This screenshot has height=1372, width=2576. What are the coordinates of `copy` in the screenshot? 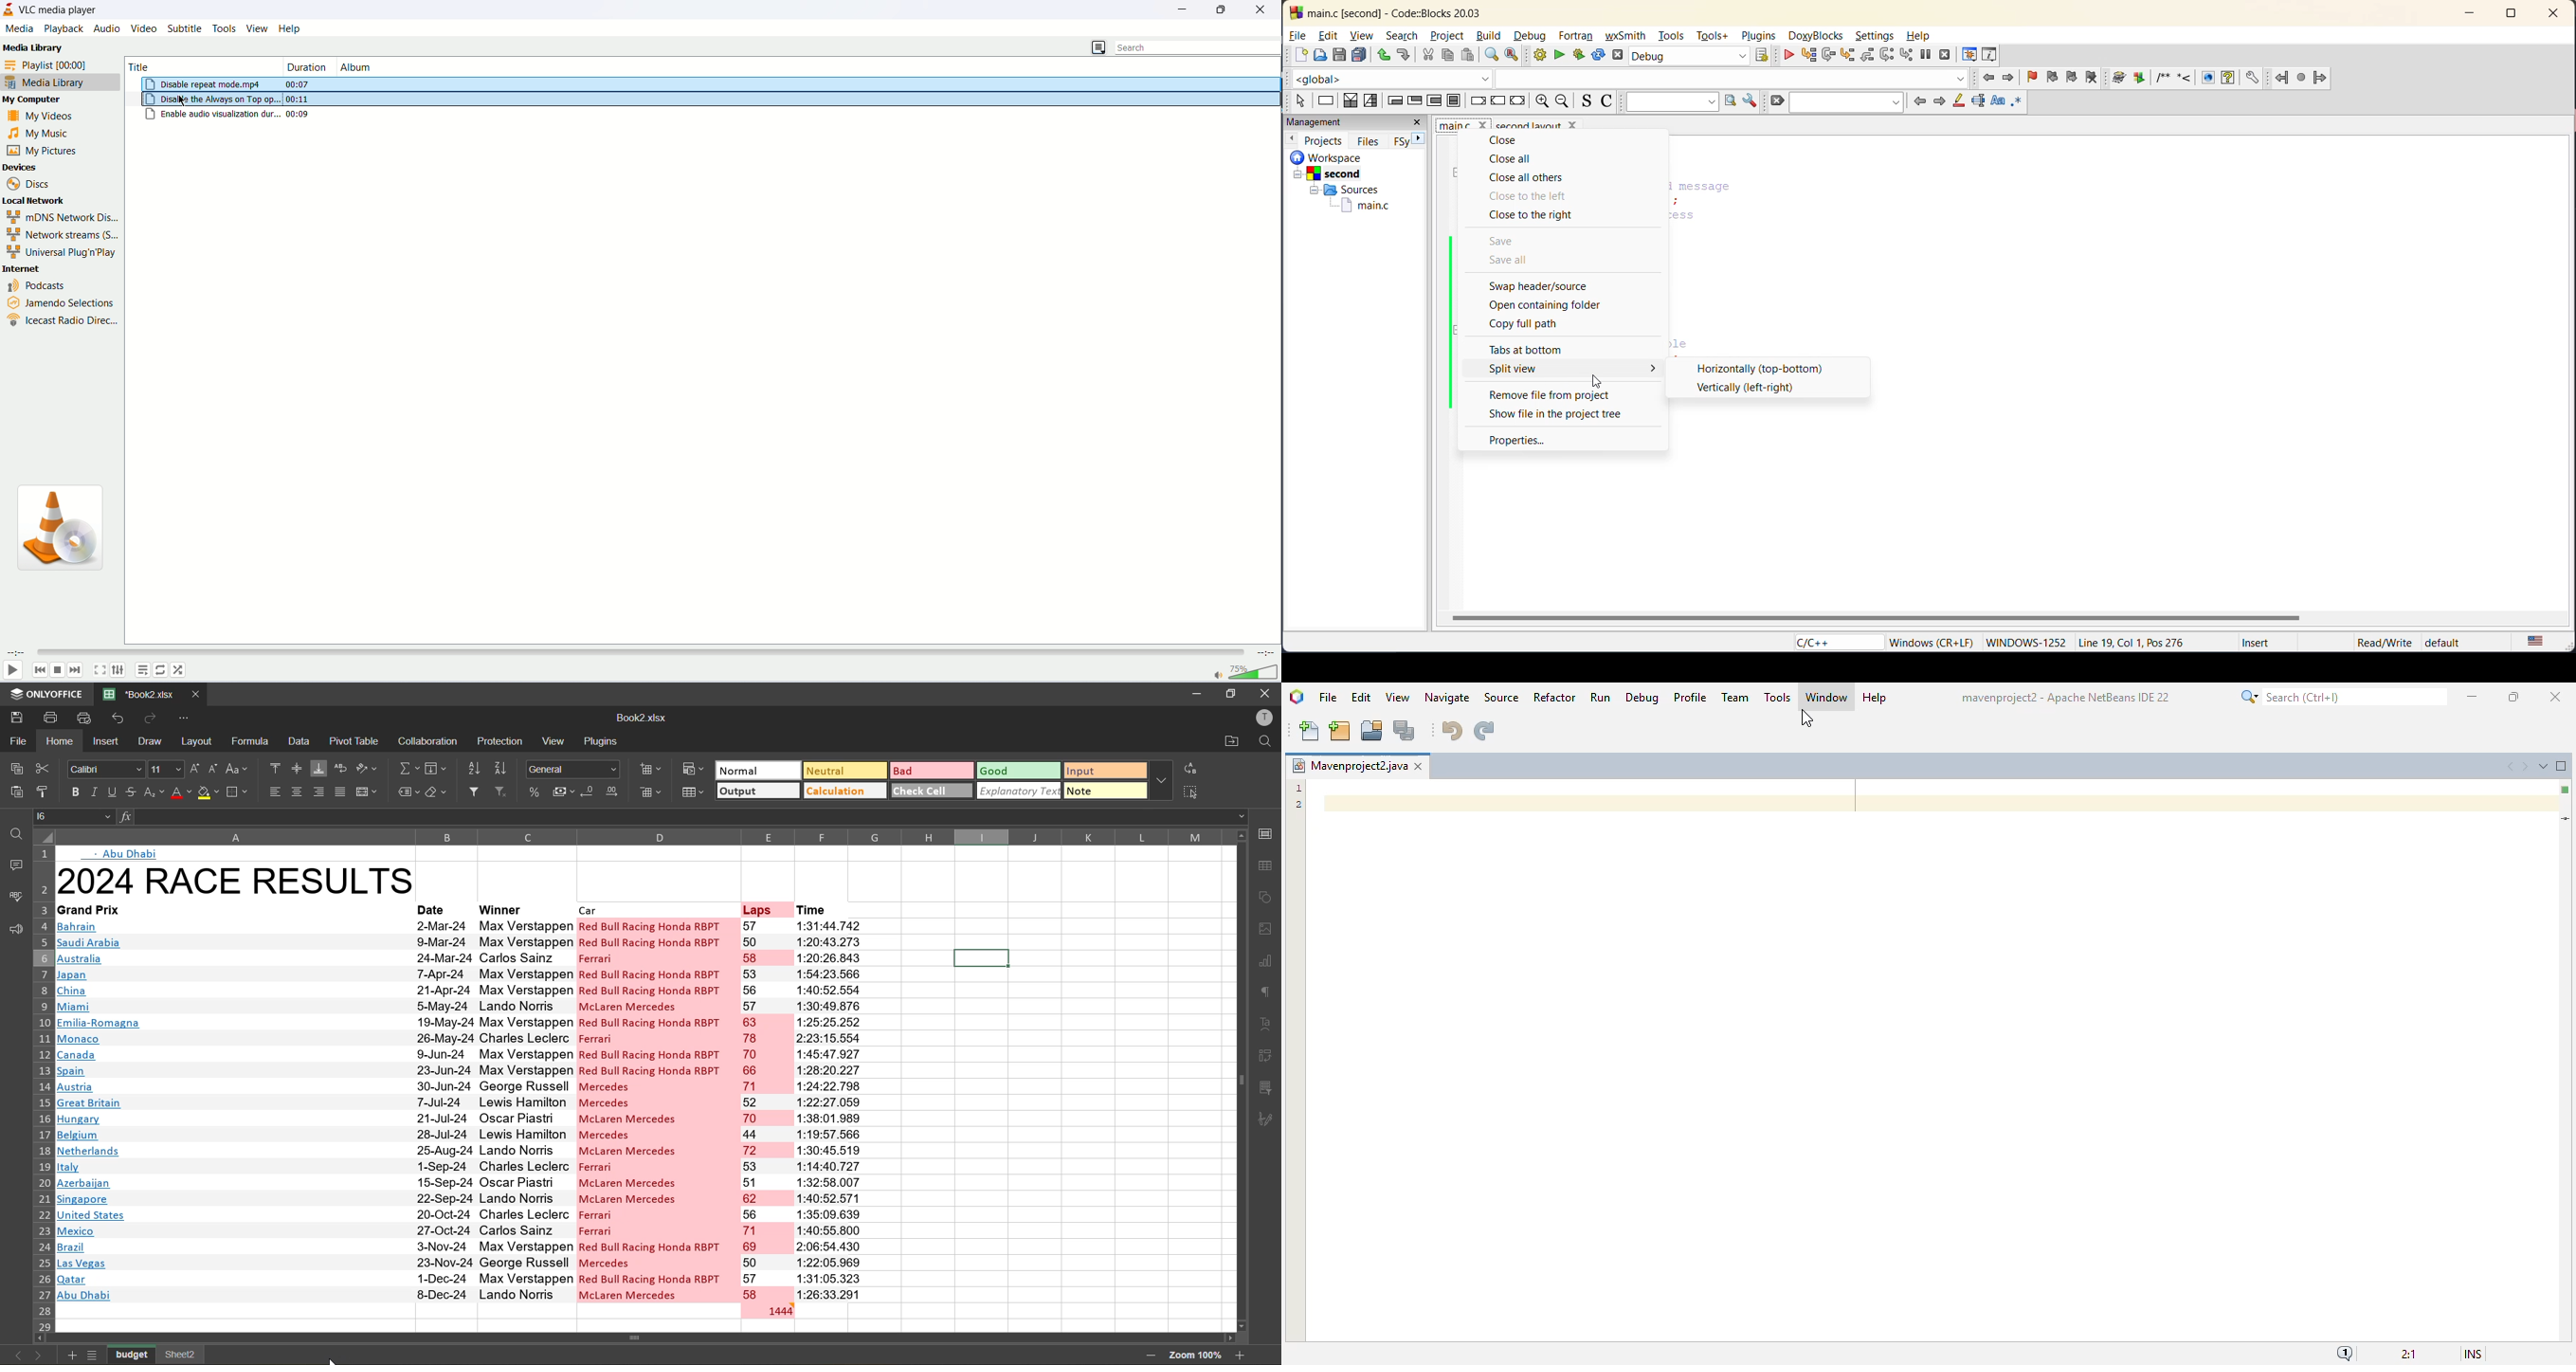 It's located at (1446, 56).